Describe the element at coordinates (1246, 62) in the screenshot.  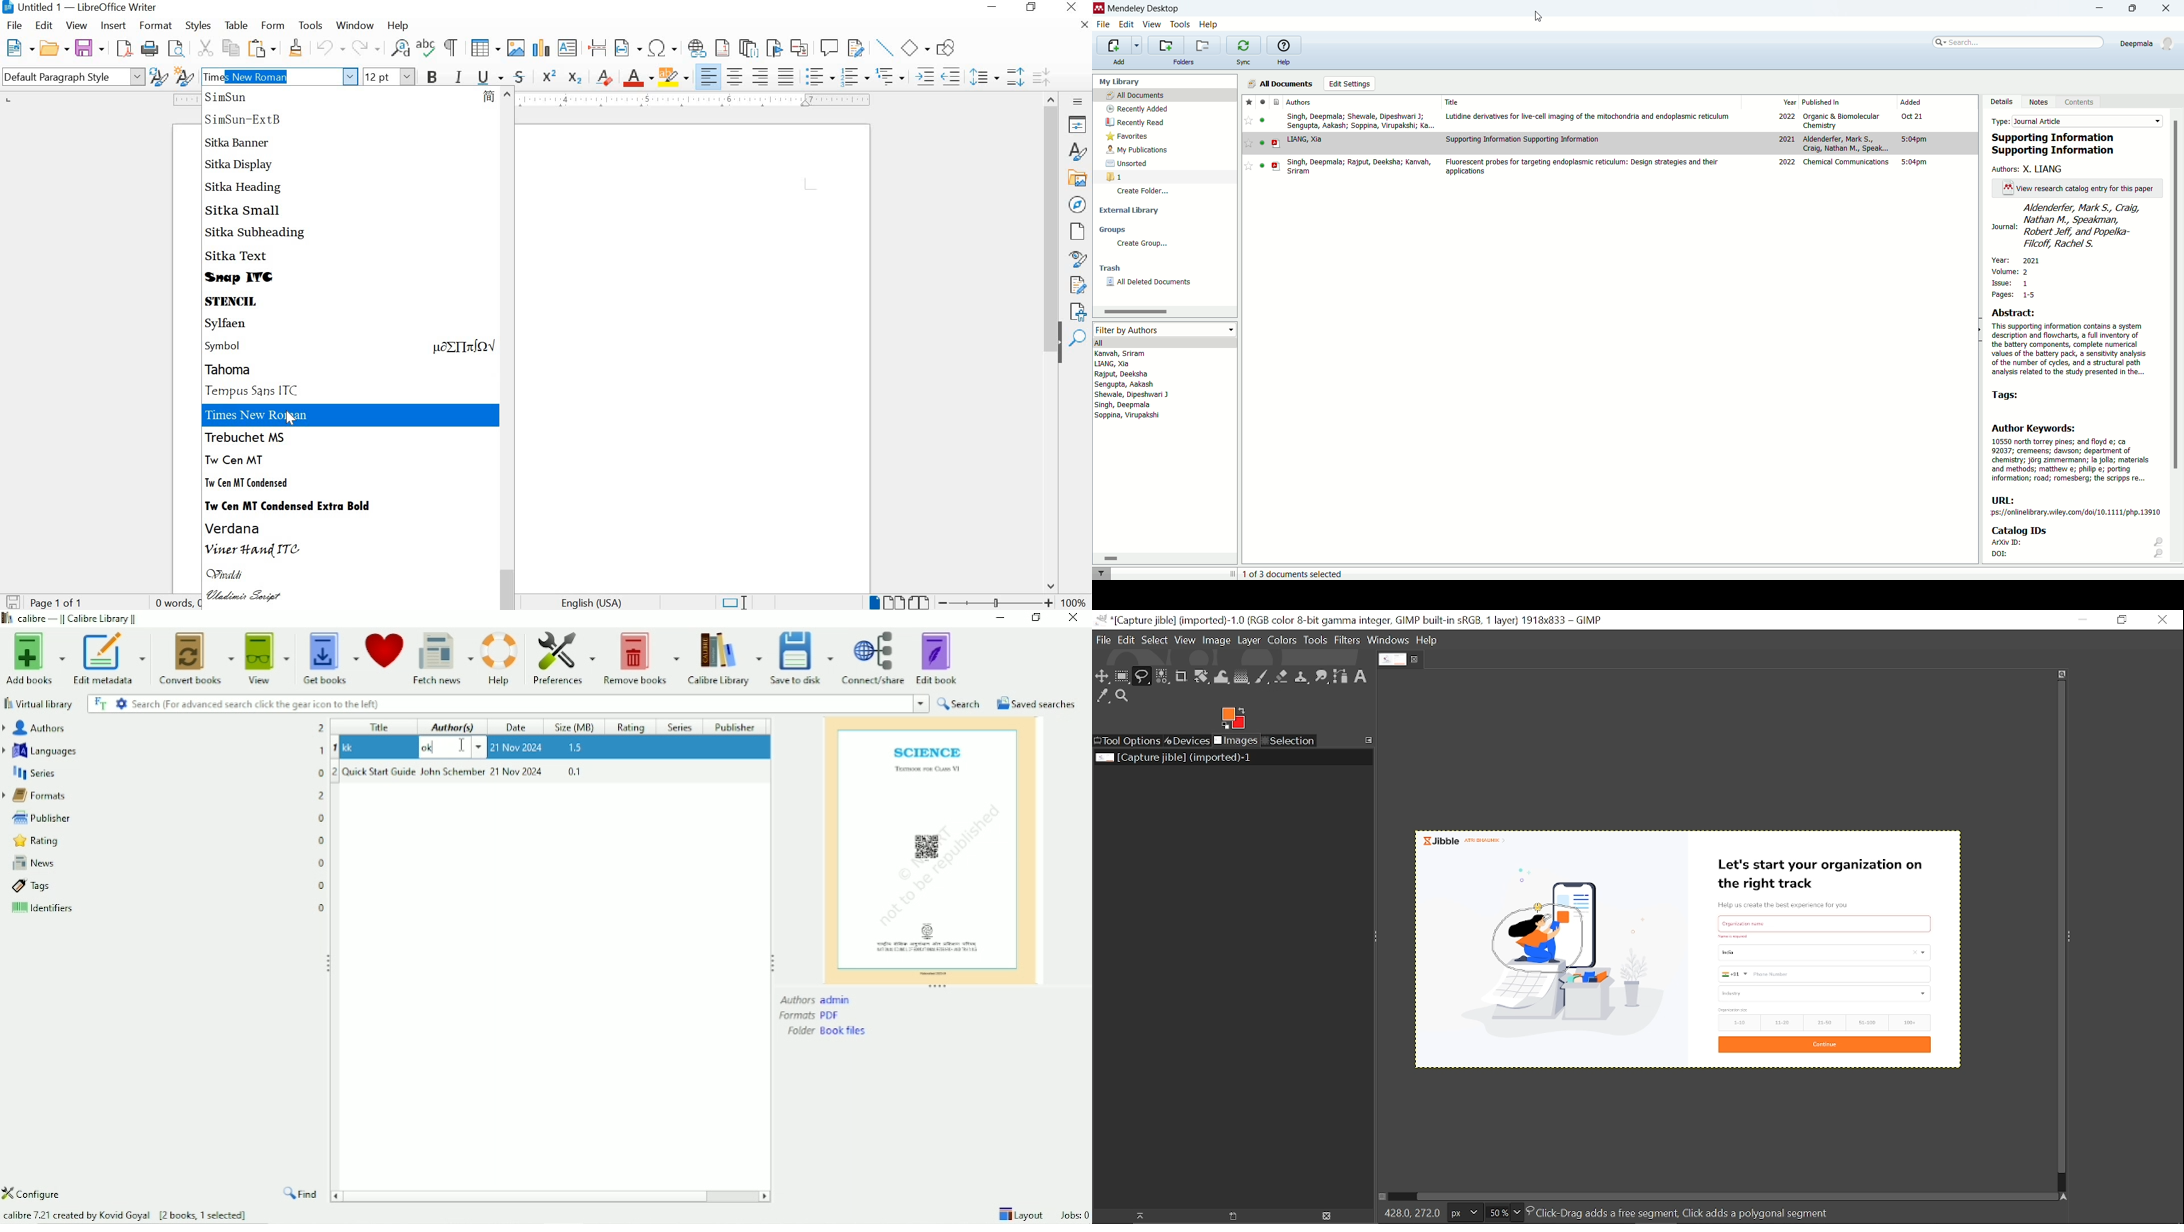
I see `sync` at that location.